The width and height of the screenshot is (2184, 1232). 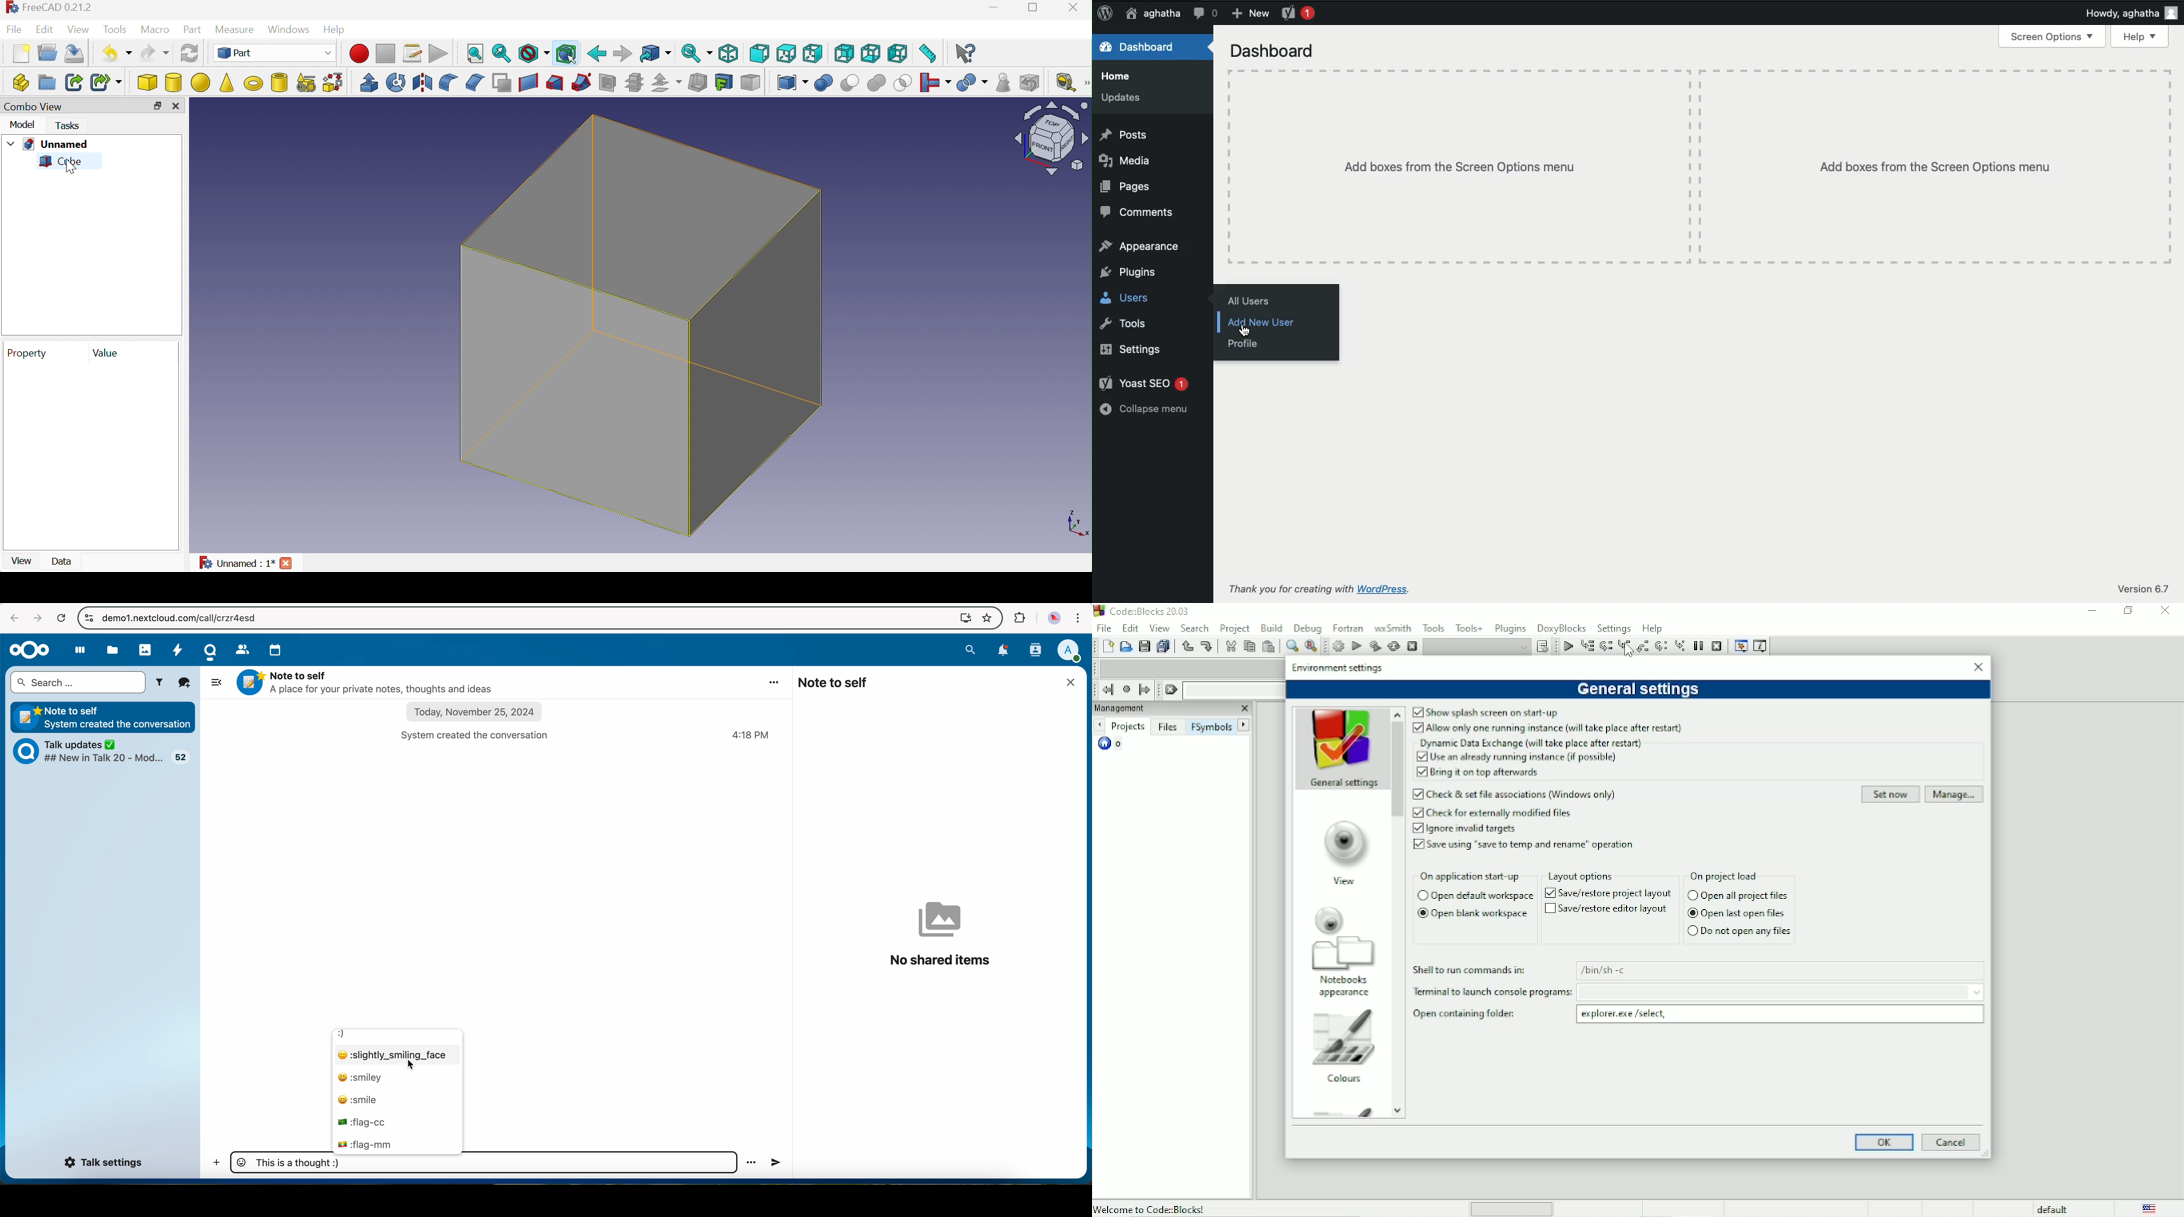 What do you see at coordinates (1340, 749) in the screenshot?
I see `General settings` at bounding box center [1340, 749].